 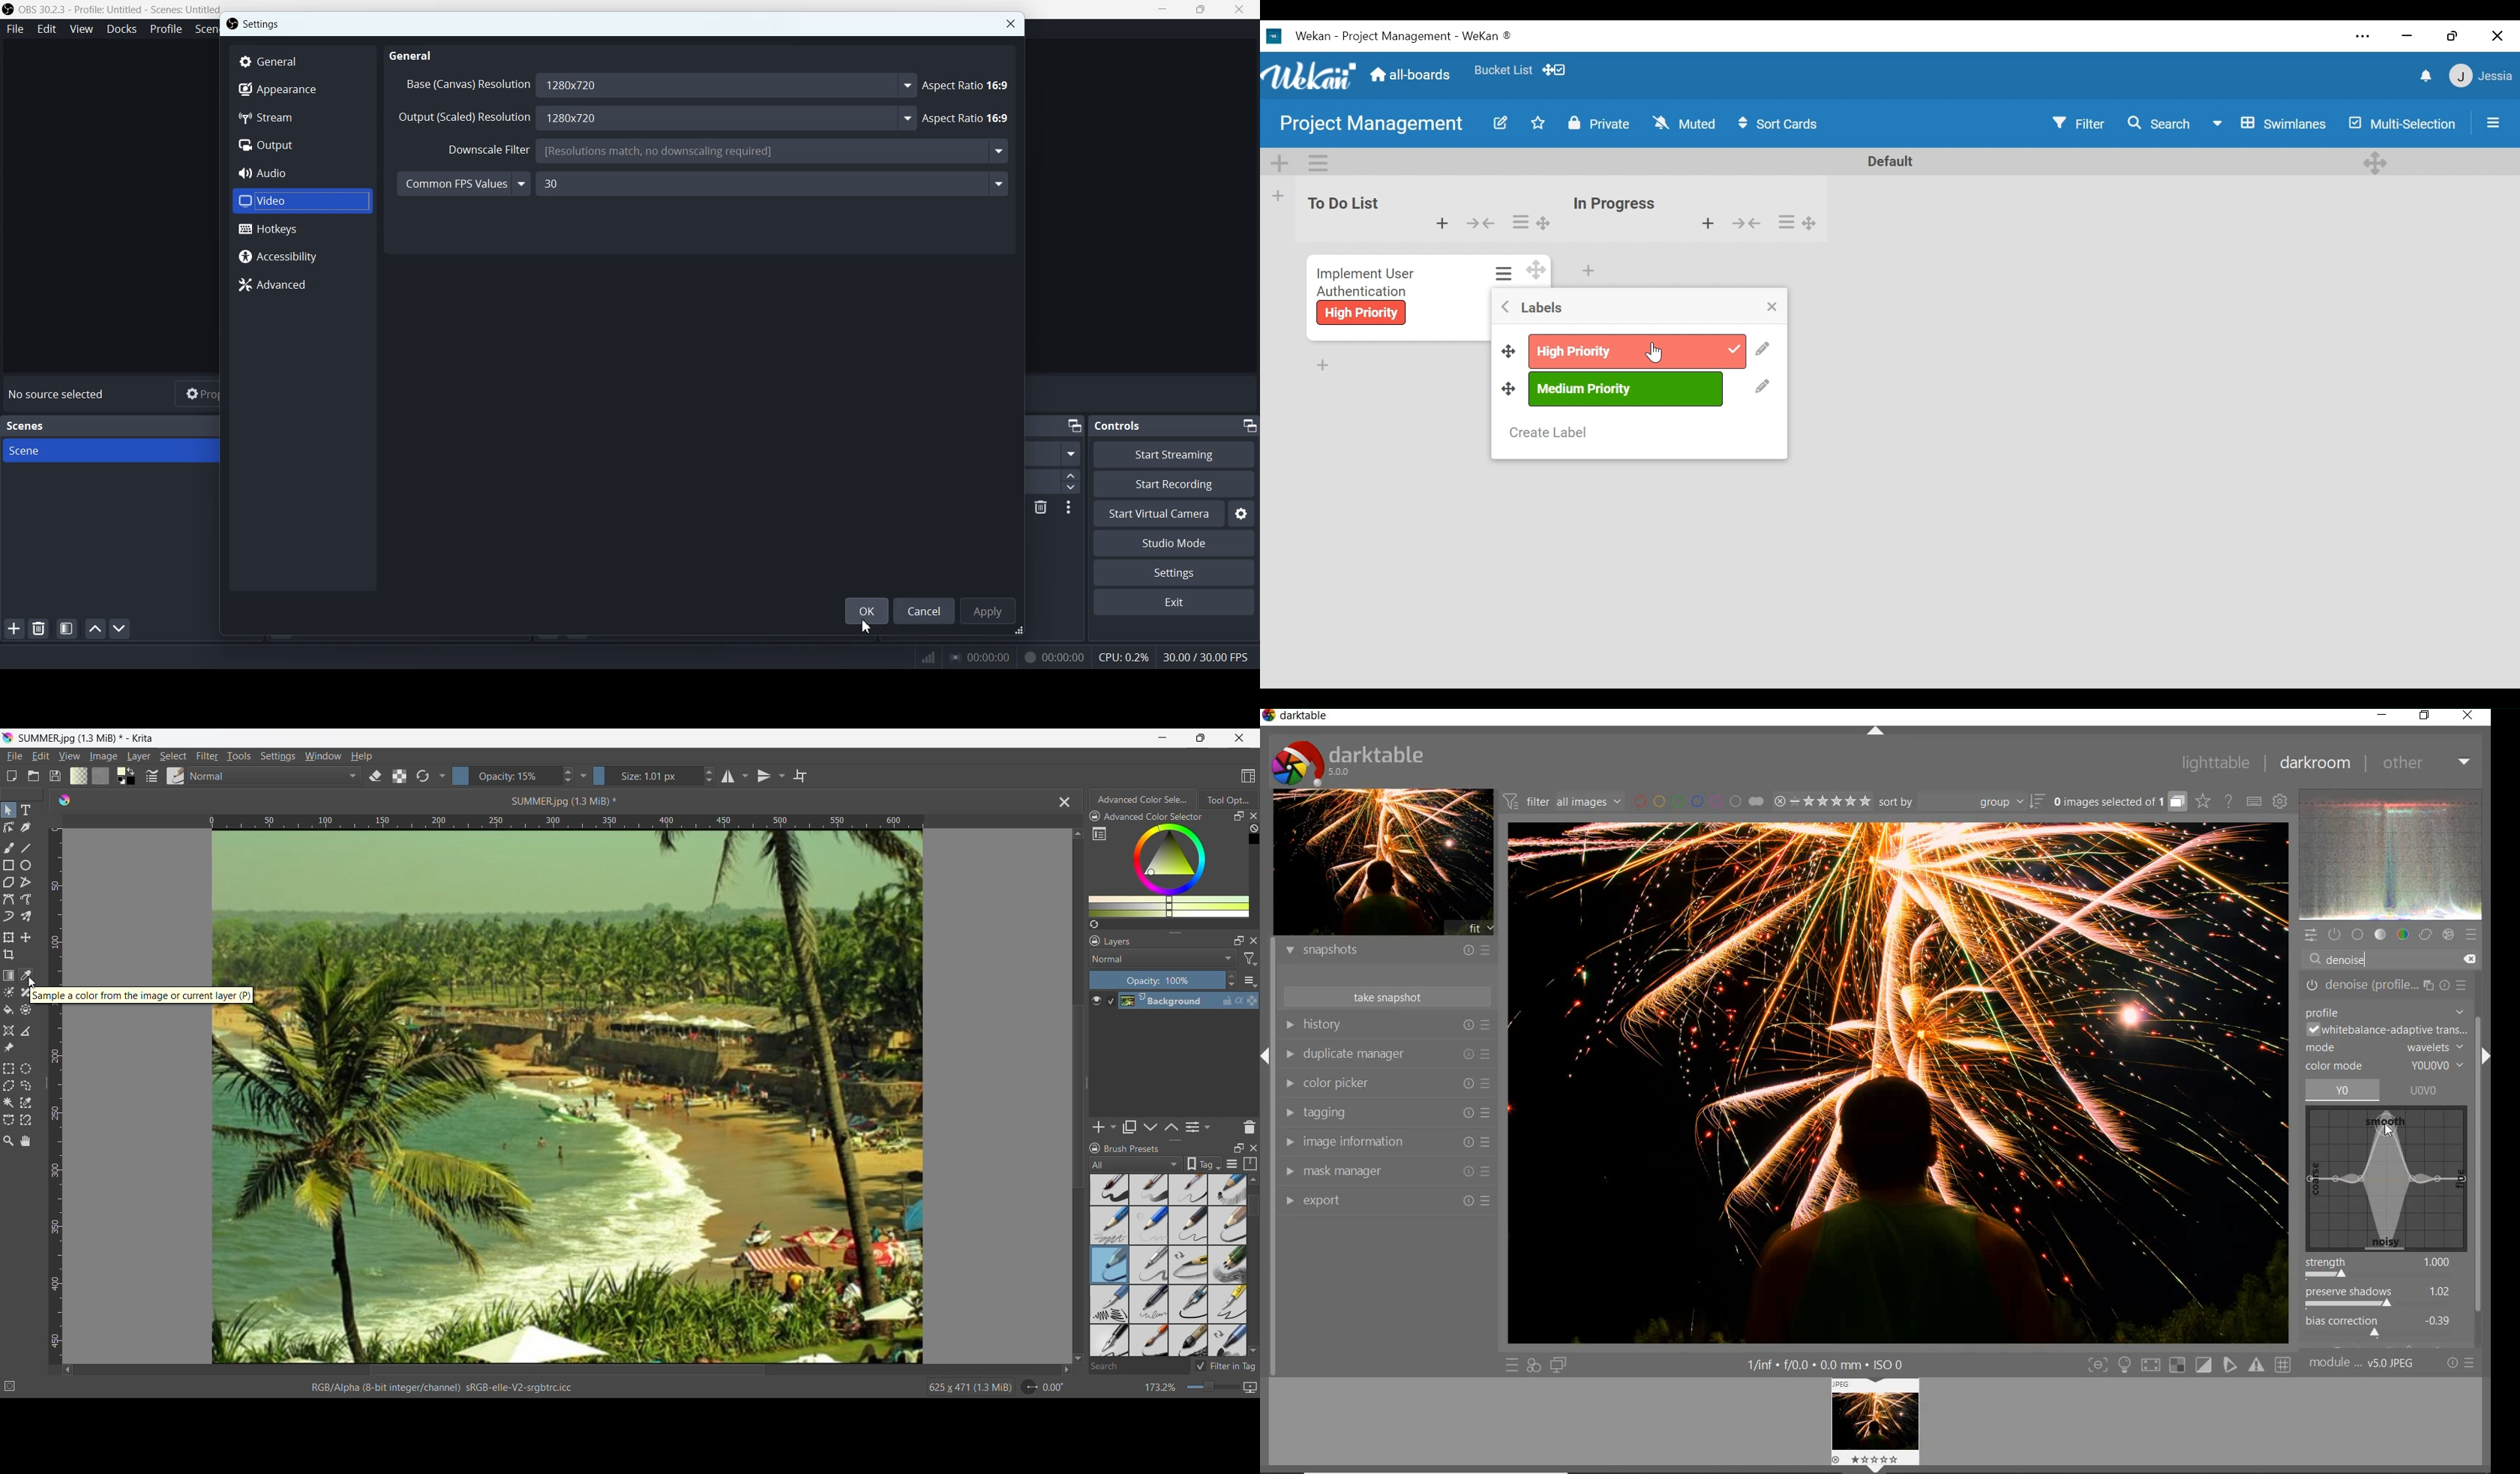 What do you see at coordinates (1253, 828) in the screenshot?
I see `Clear all color history` at bounding box center [1253, 828].